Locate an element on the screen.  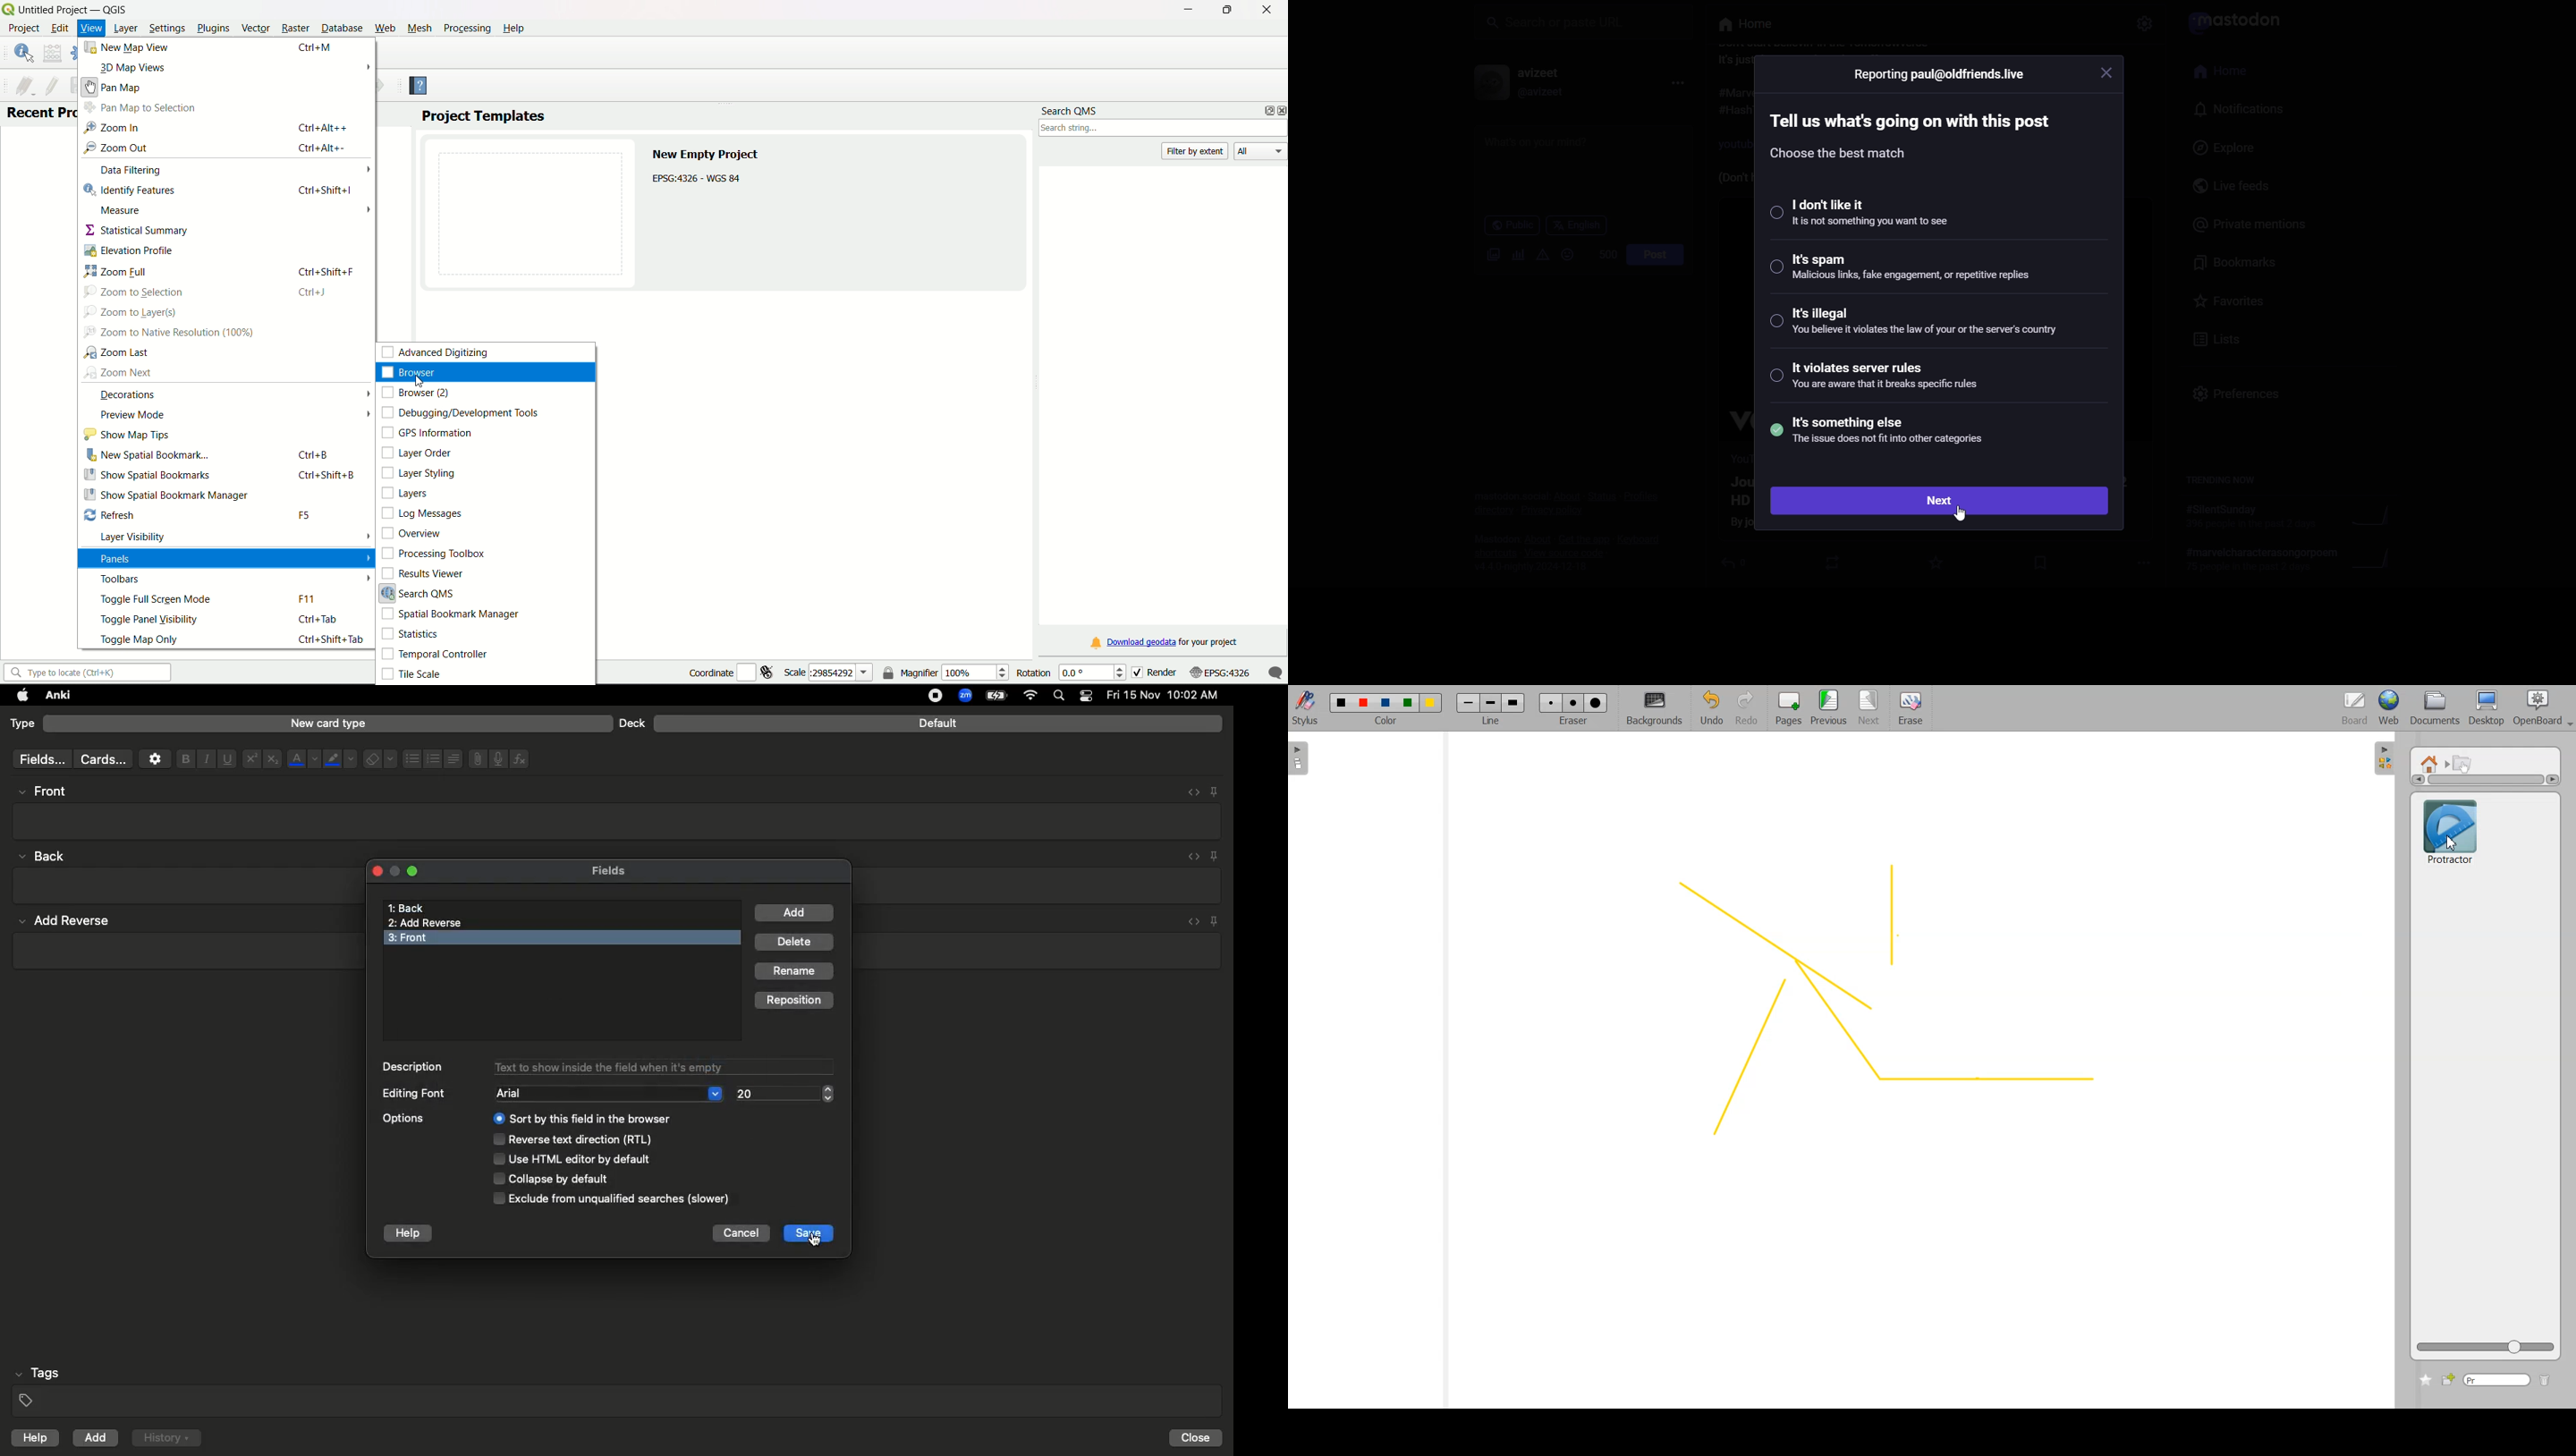
Numbered bullets is located at coordinates (433, 759).